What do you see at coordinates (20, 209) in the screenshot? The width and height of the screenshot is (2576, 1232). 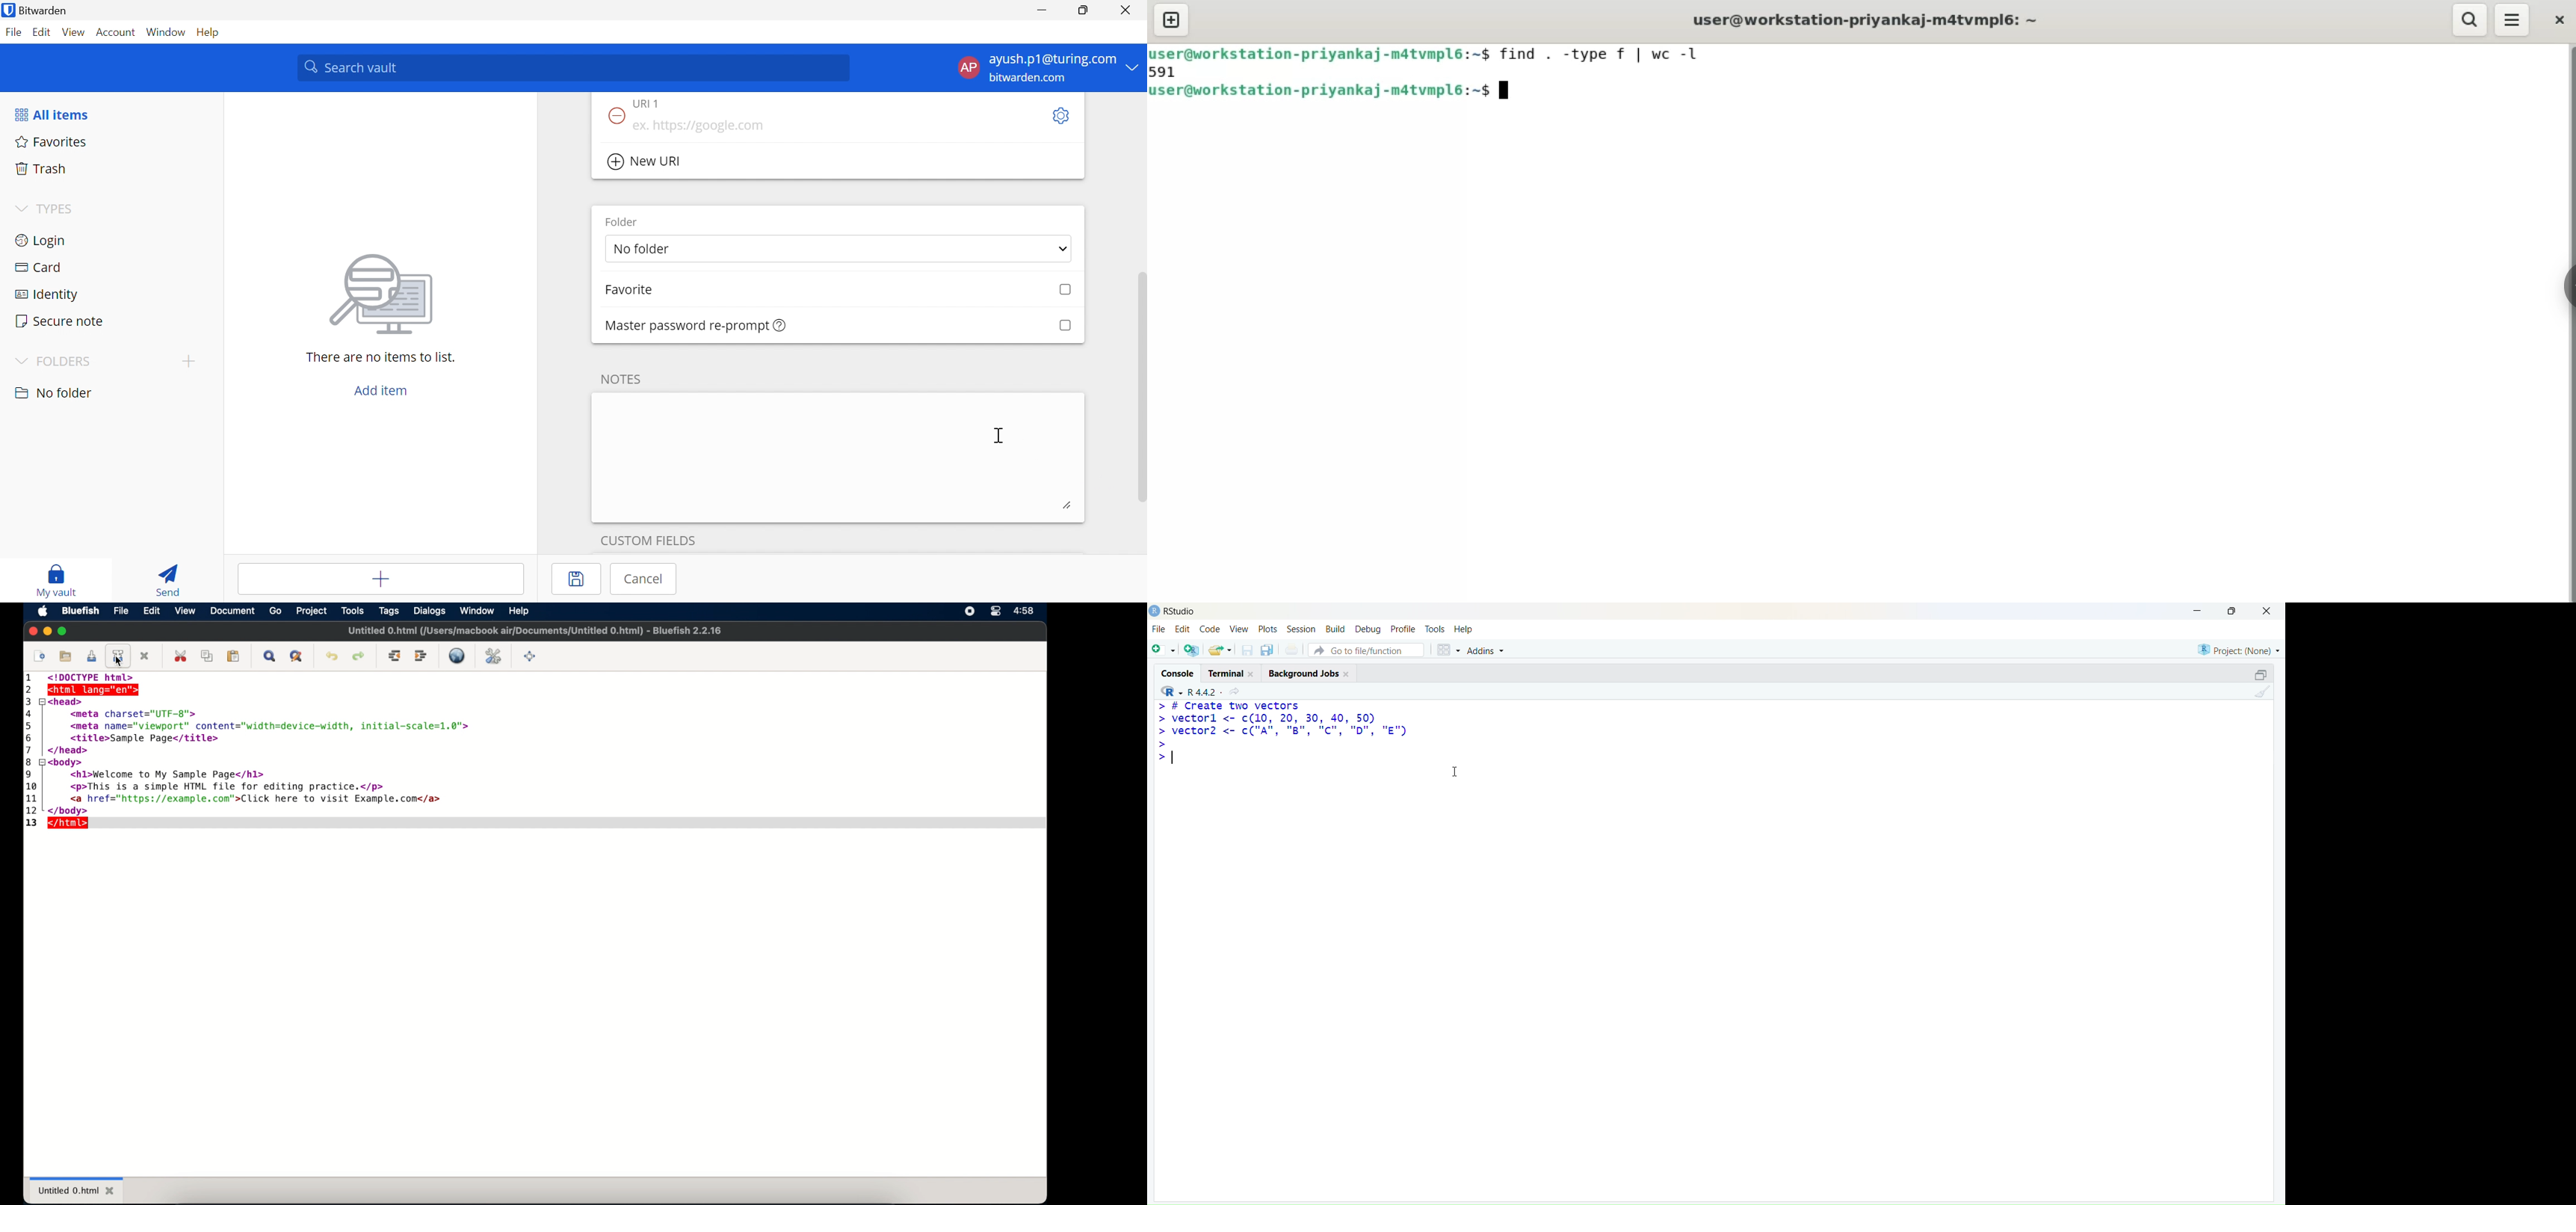 I see `Drop Down` at bounding box center [20, 209].